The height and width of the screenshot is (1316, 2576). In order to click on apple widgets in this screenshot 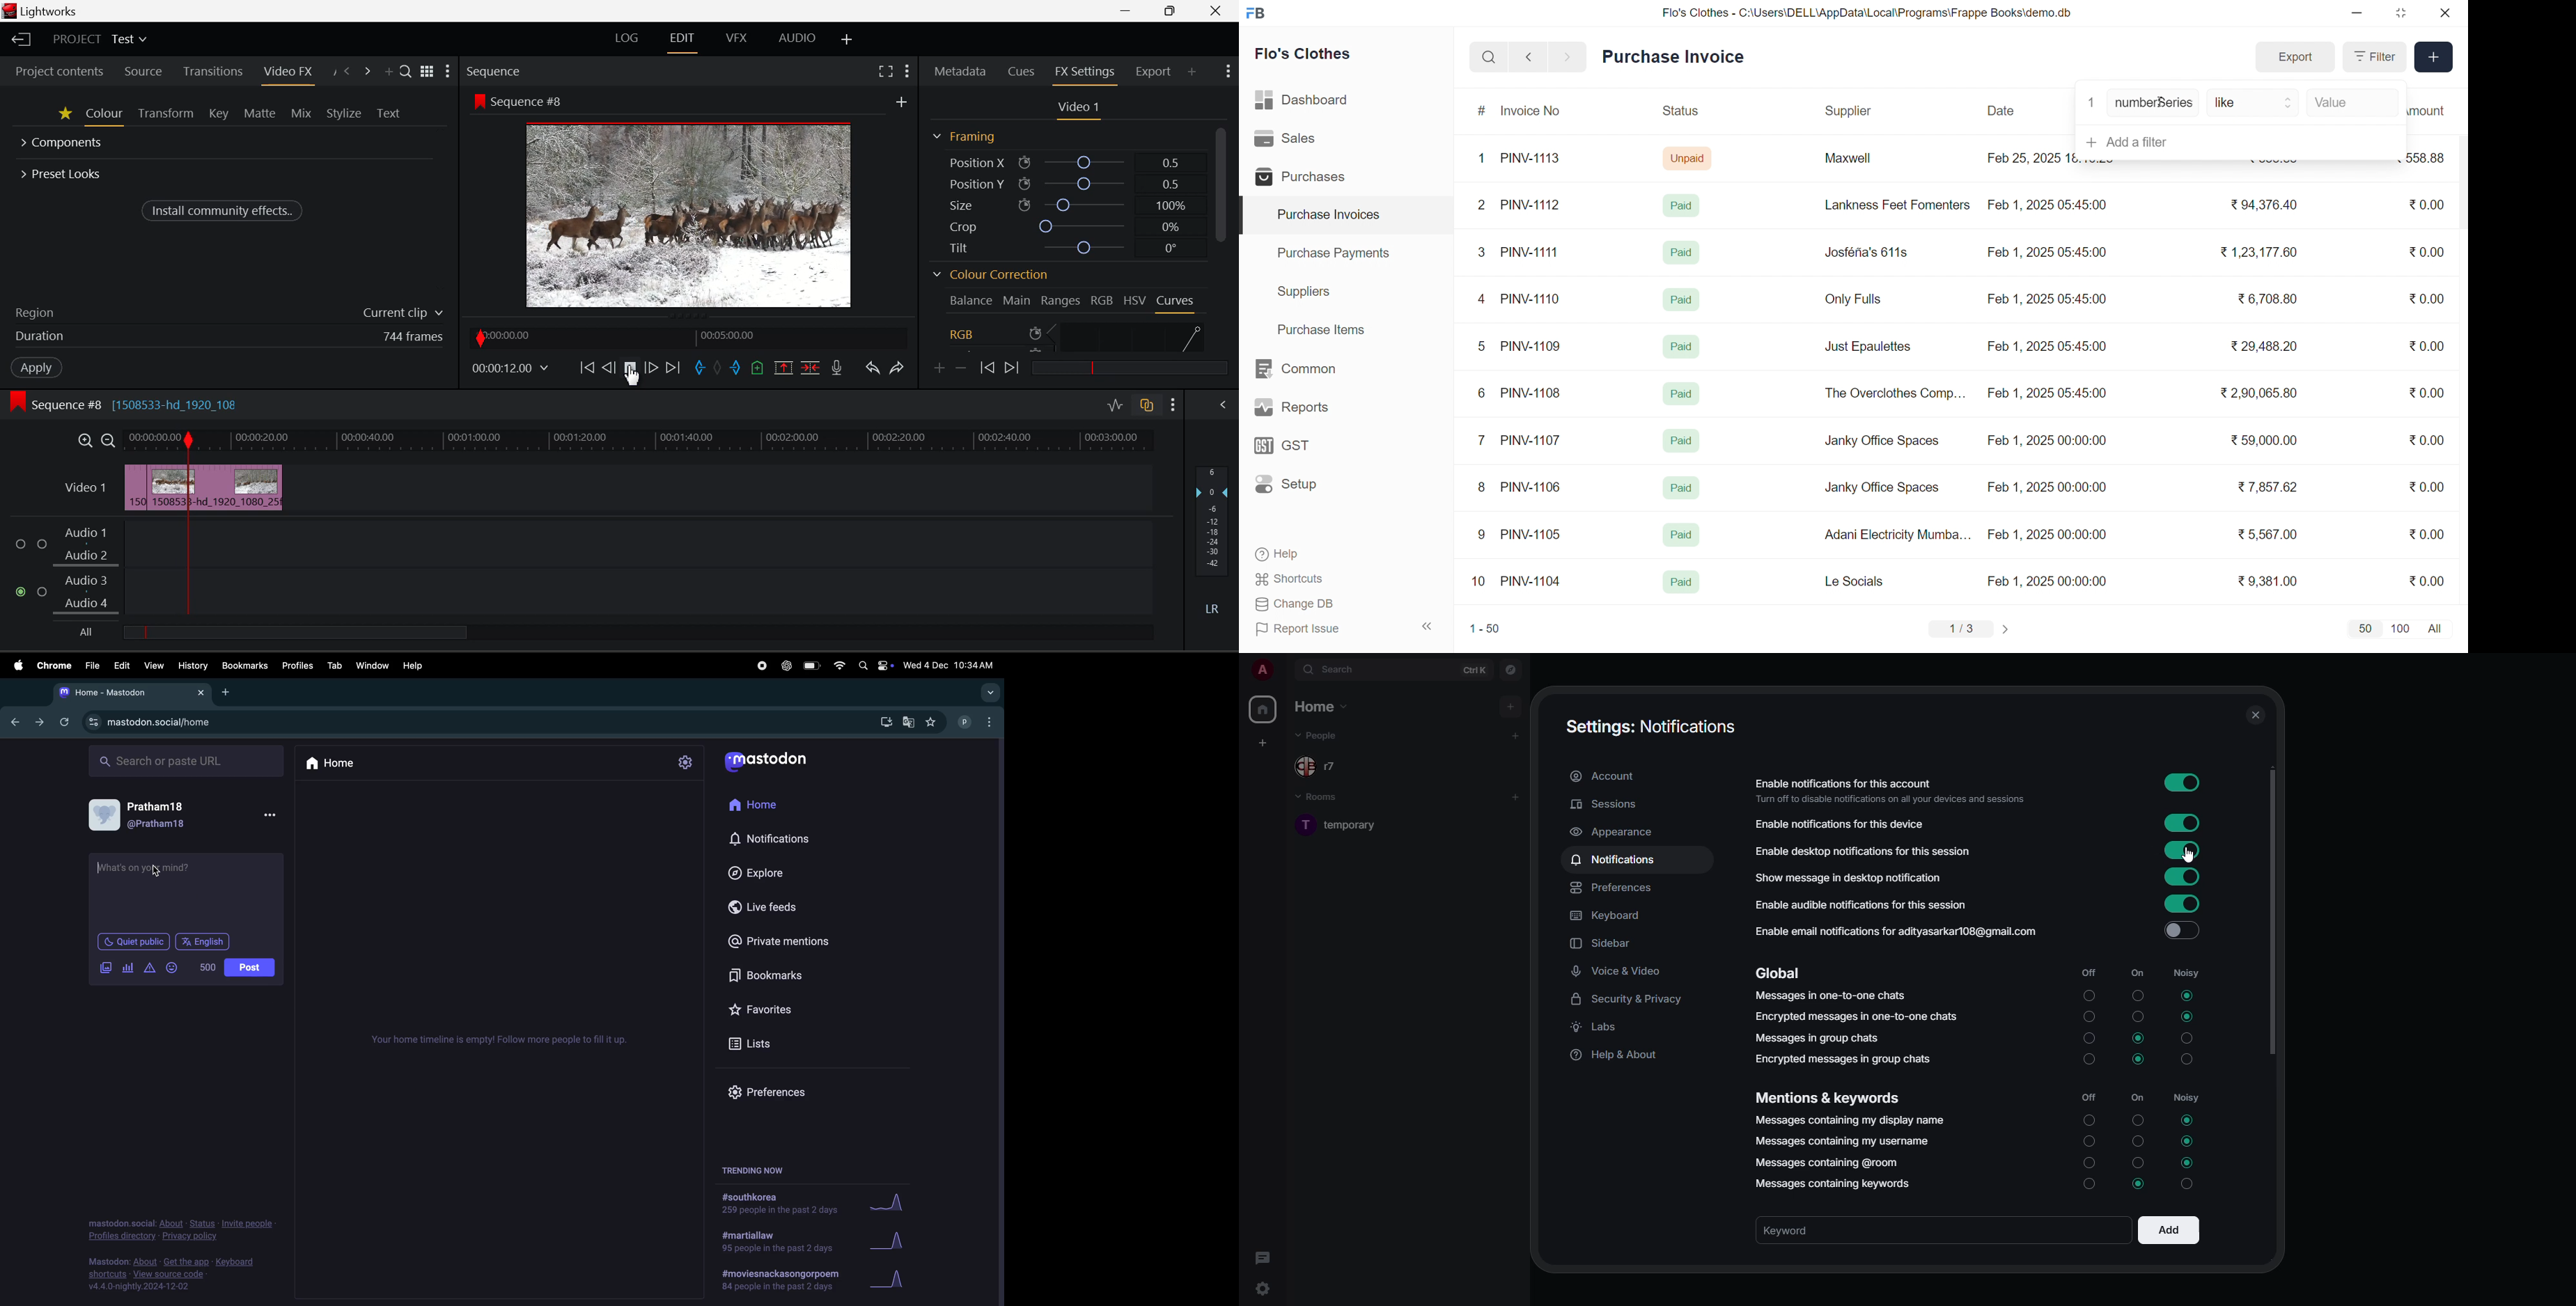, I will do `click(874, 666)`.